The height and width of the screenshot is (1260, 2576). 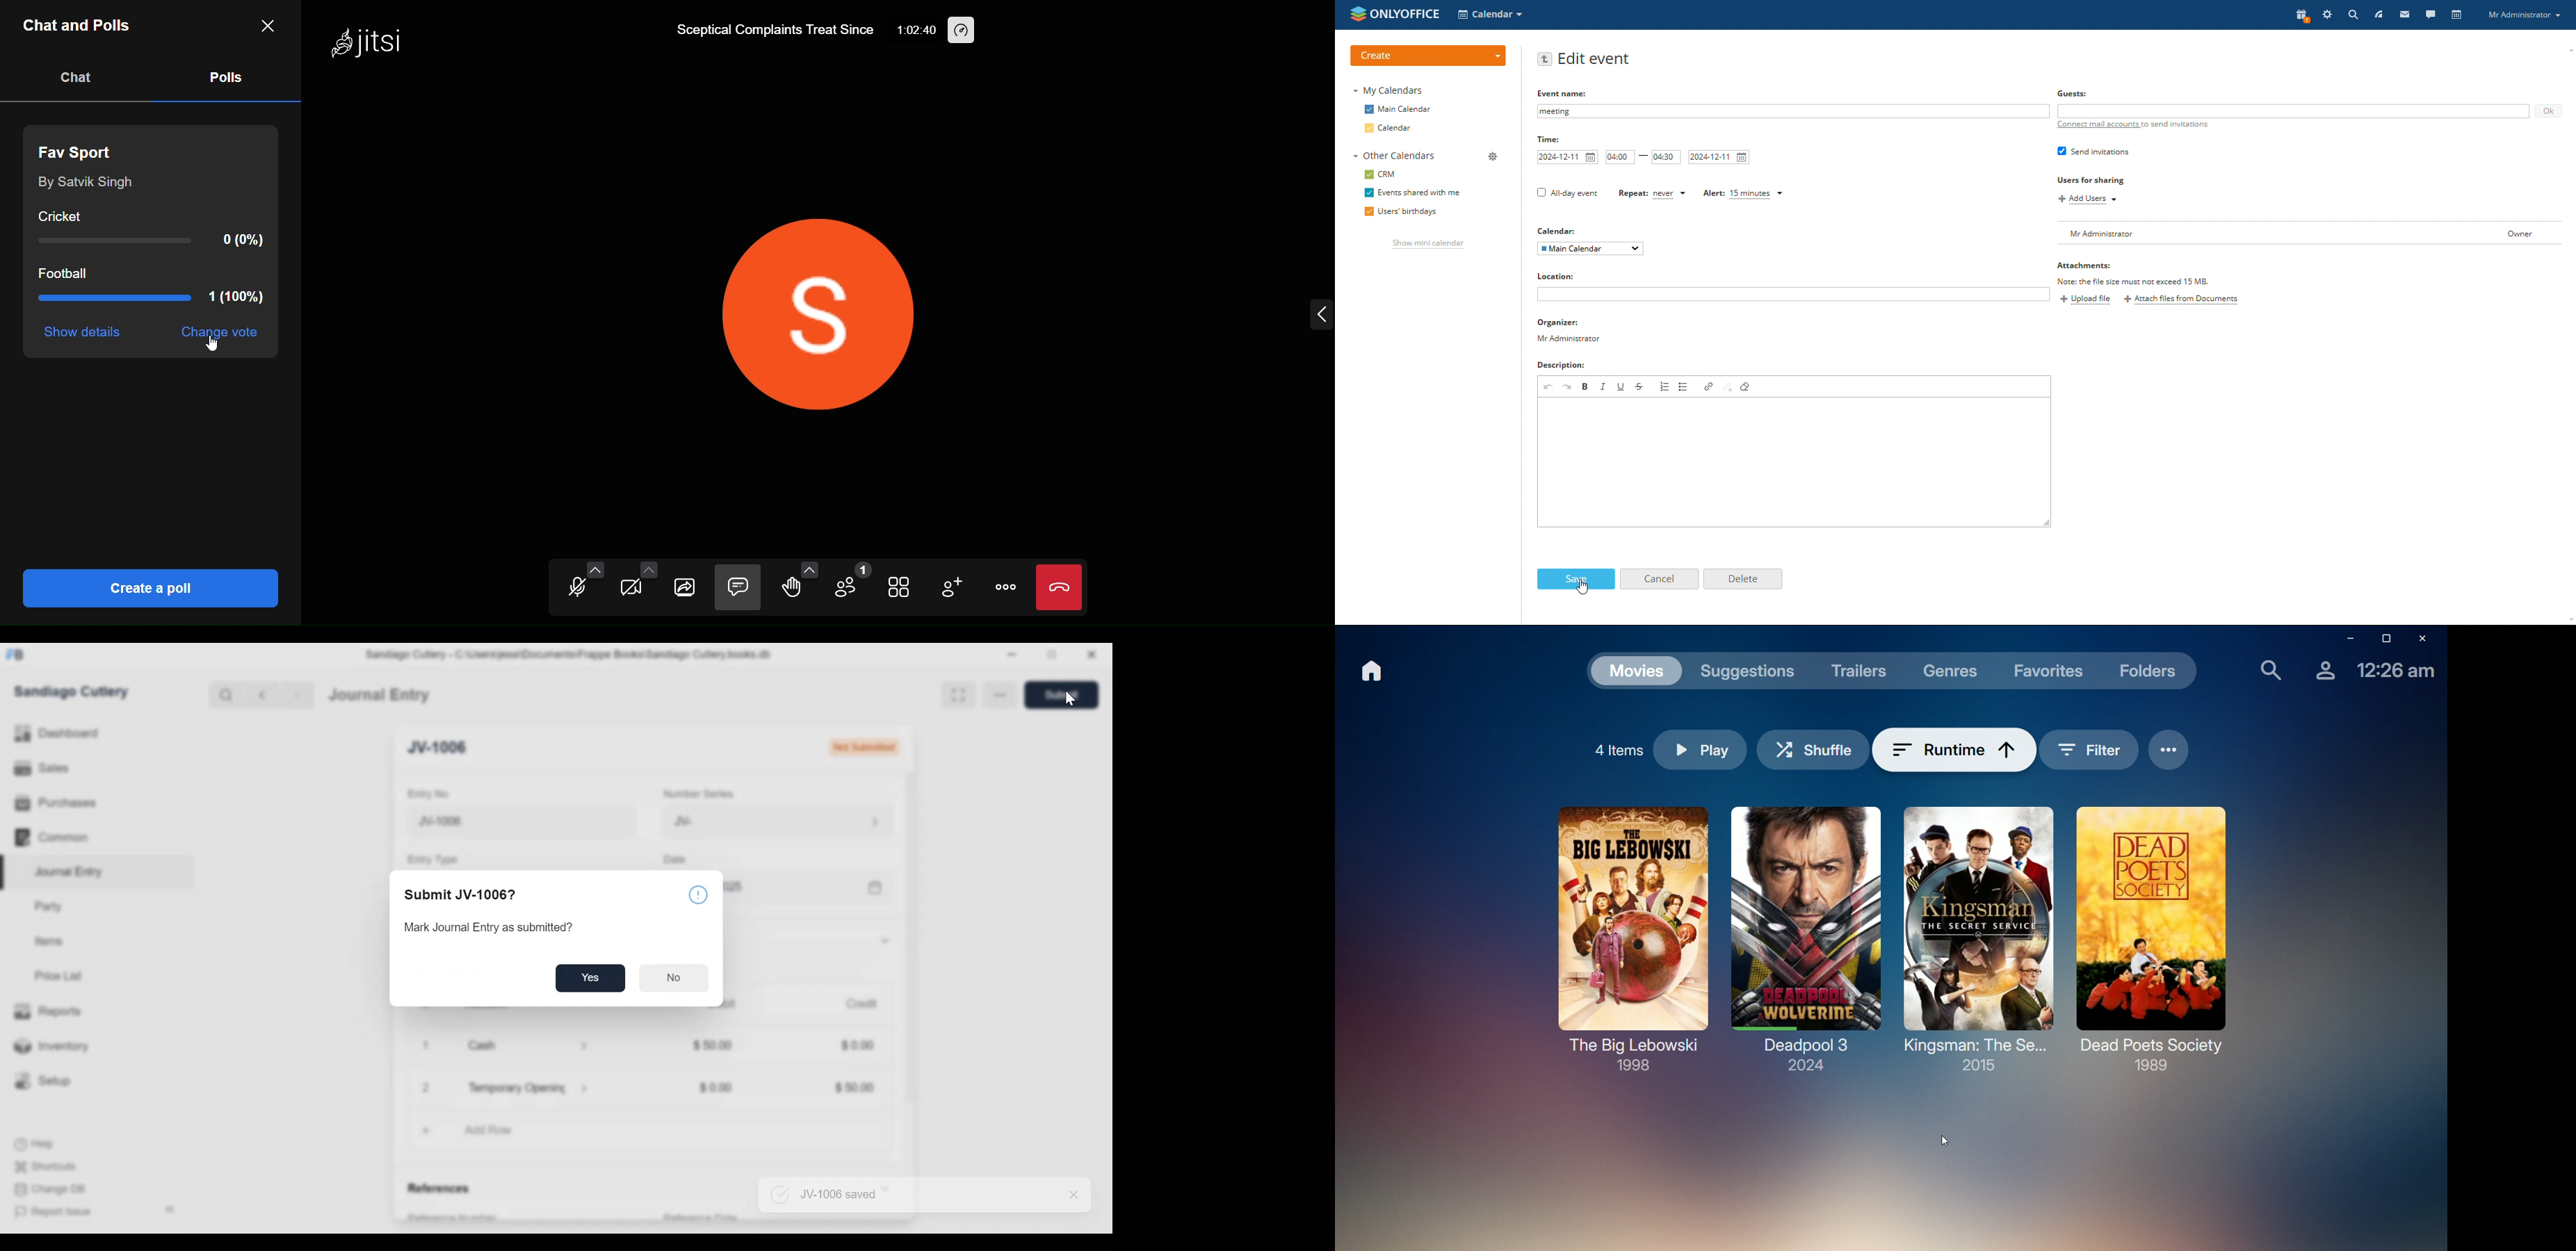 What do you see at coordinates (2152, 674) in the screenshot?
I see `Folders` at bounding box center [2152, 674].